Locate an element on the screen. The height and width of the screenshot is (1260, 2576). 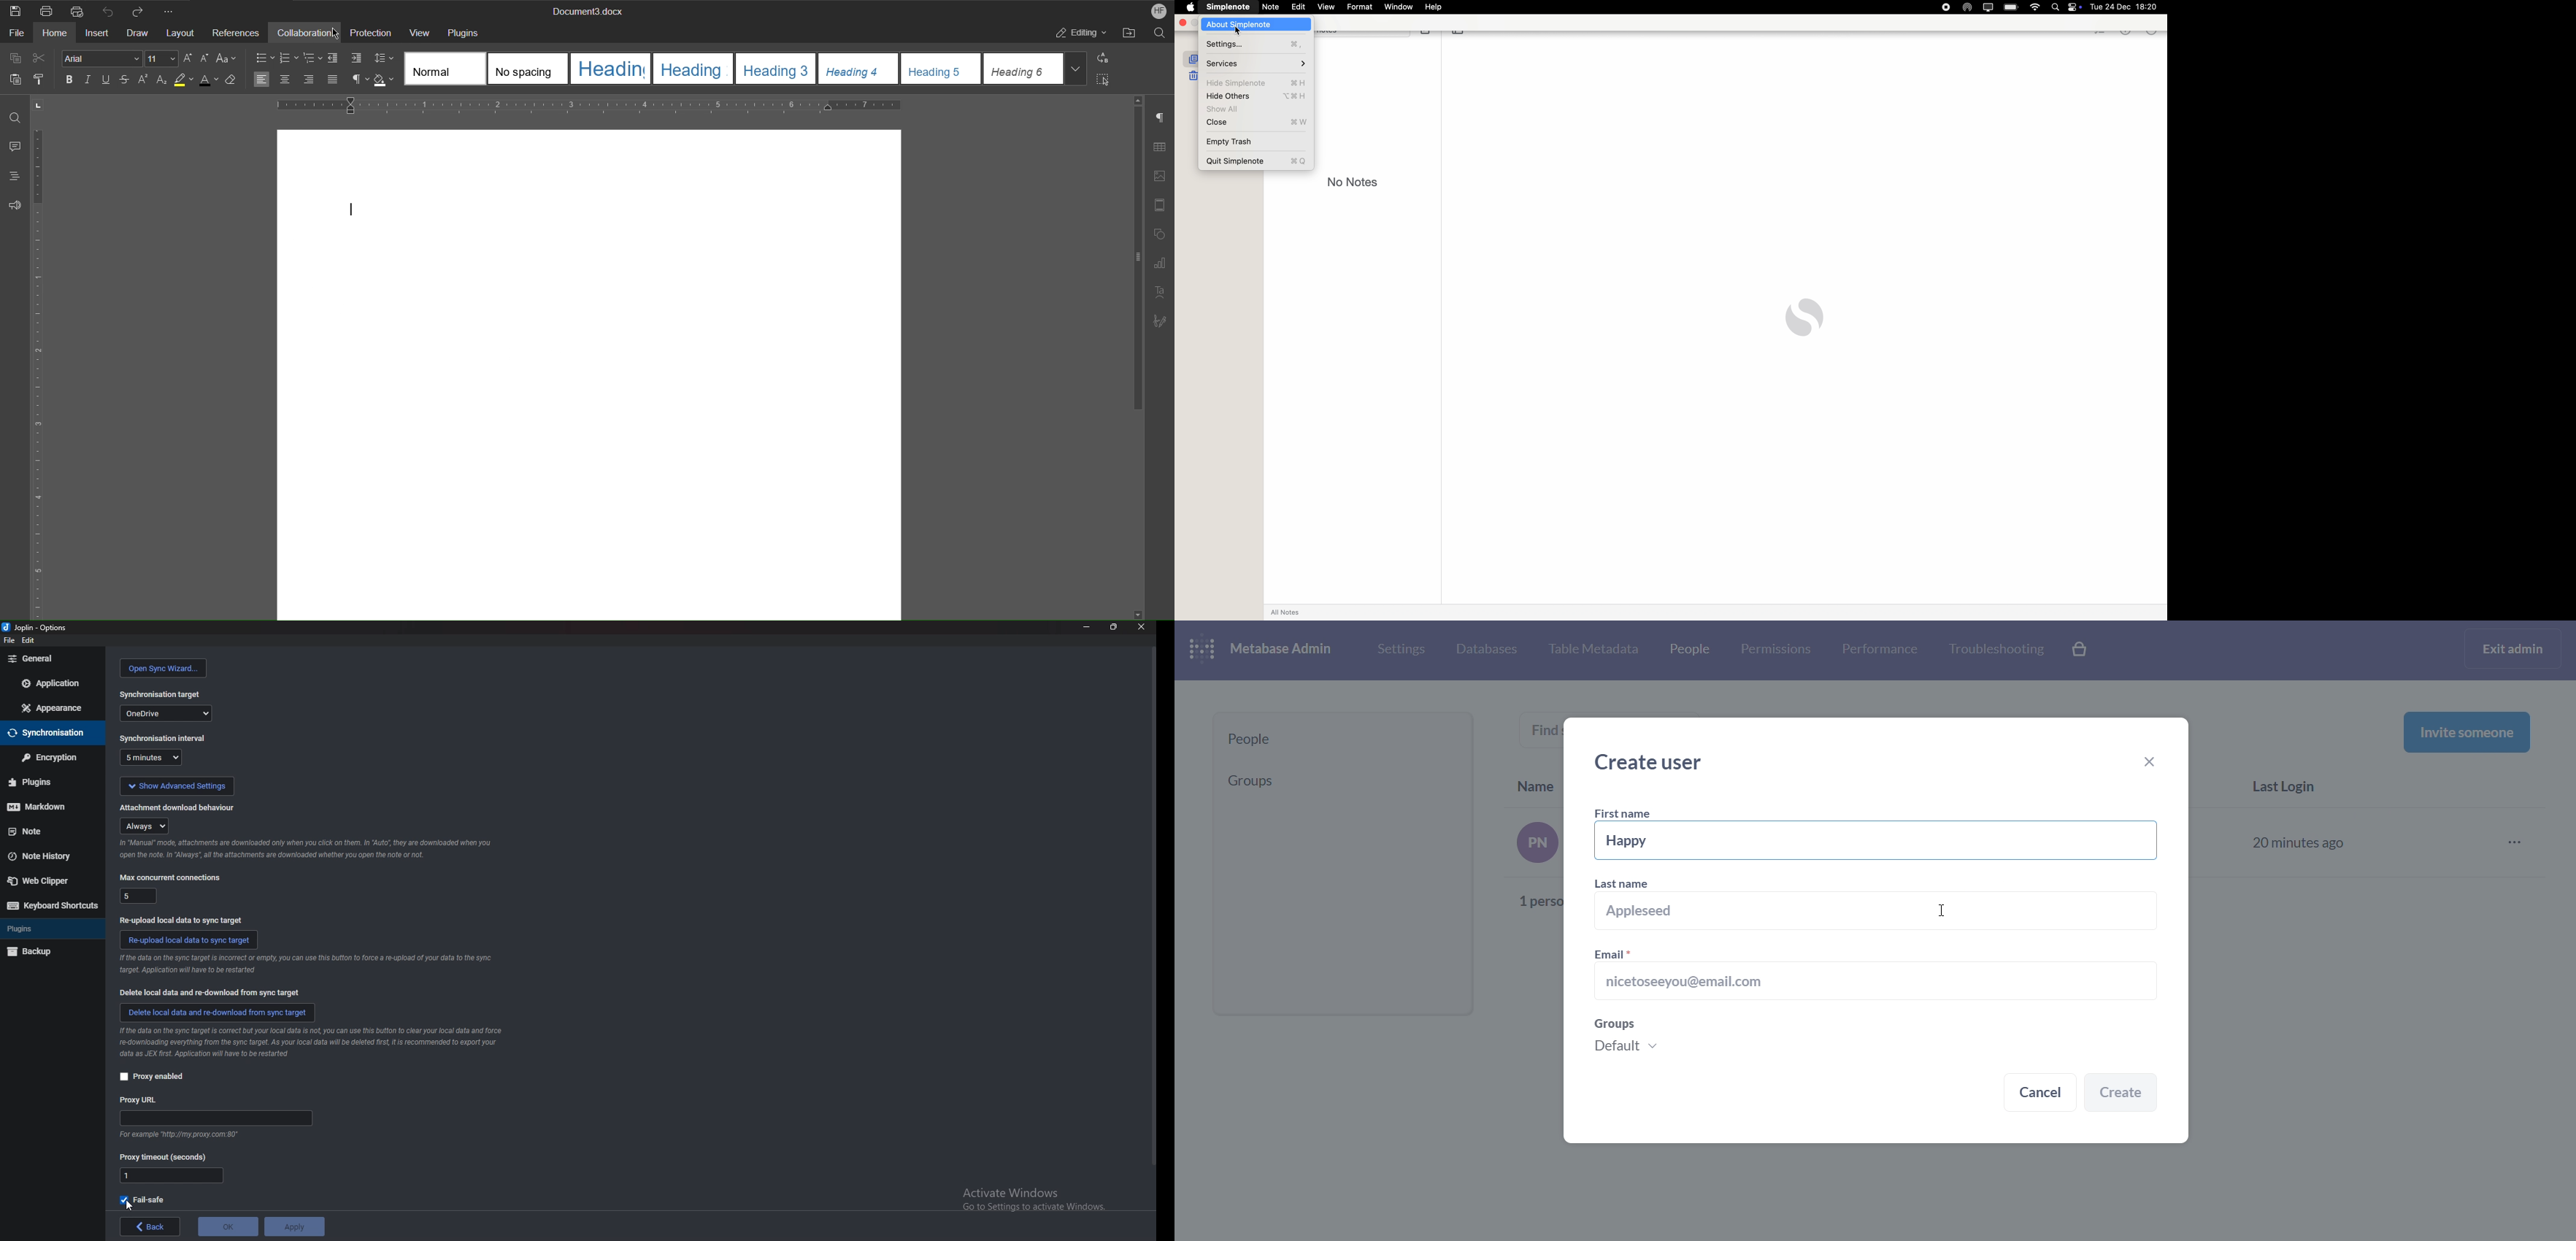
apply is located at coordinates (295, 1225).